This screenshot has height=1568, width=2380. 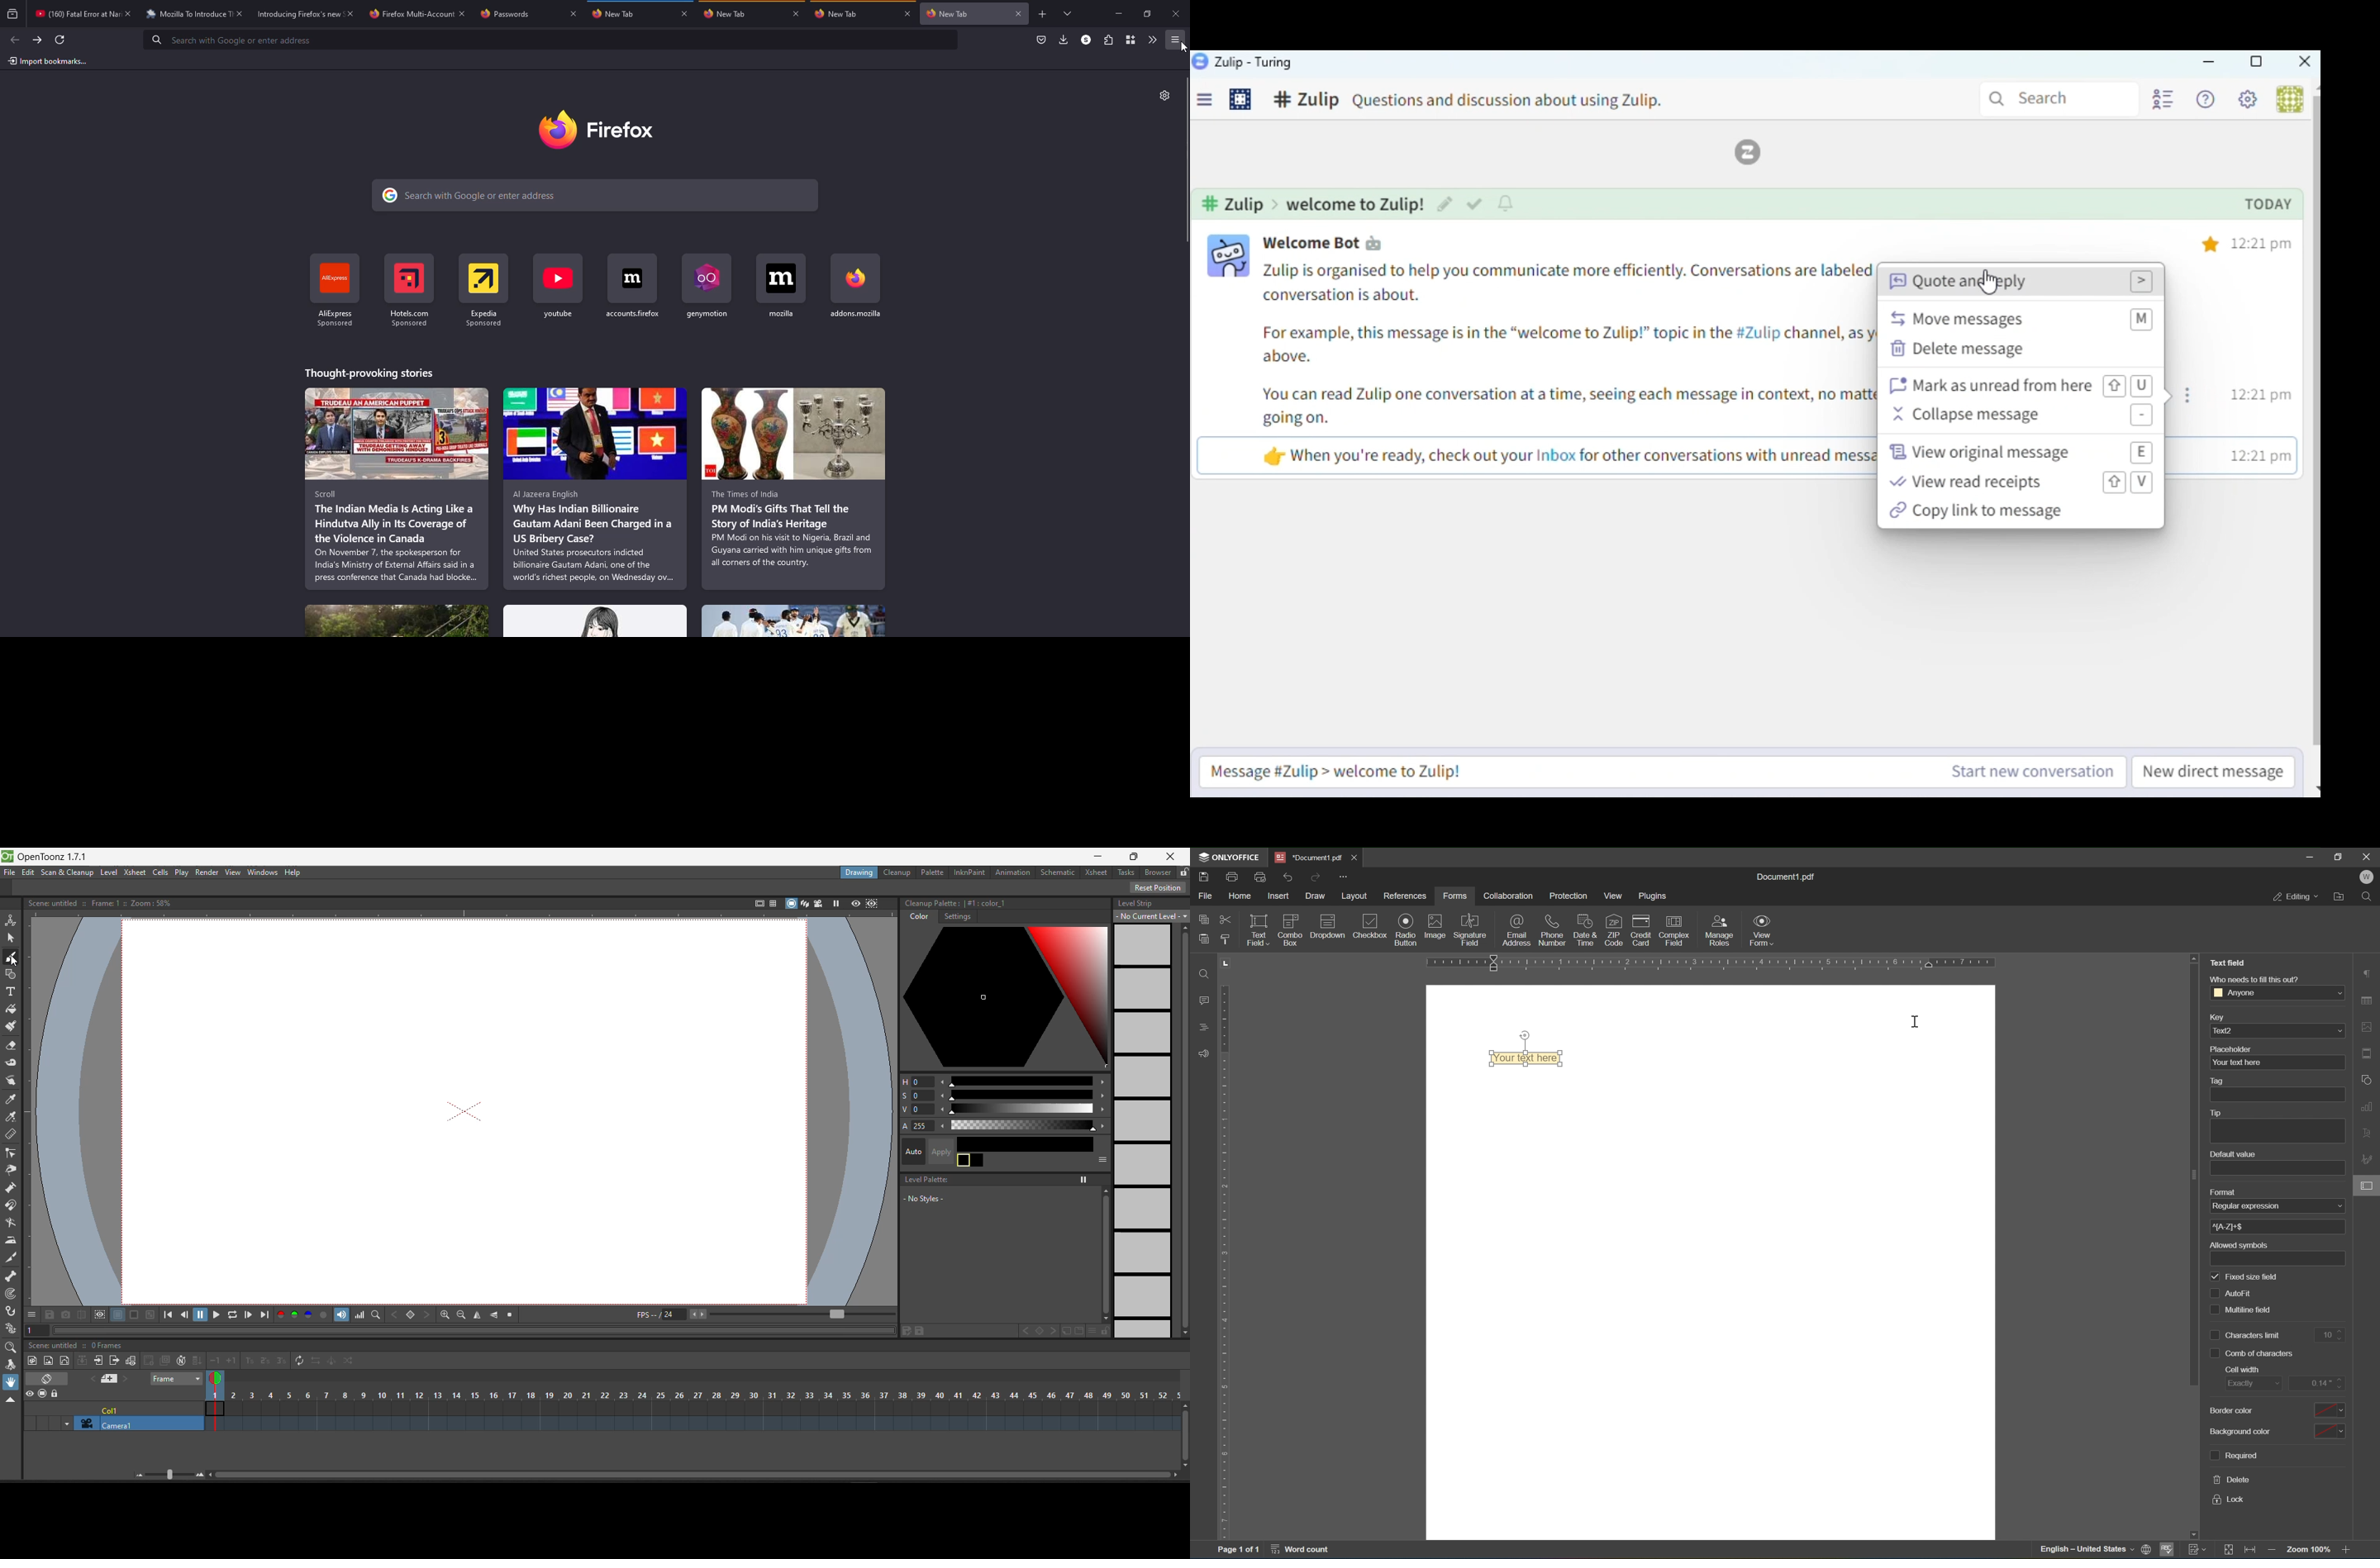 I want to click on close, so click(x=239, y=13).